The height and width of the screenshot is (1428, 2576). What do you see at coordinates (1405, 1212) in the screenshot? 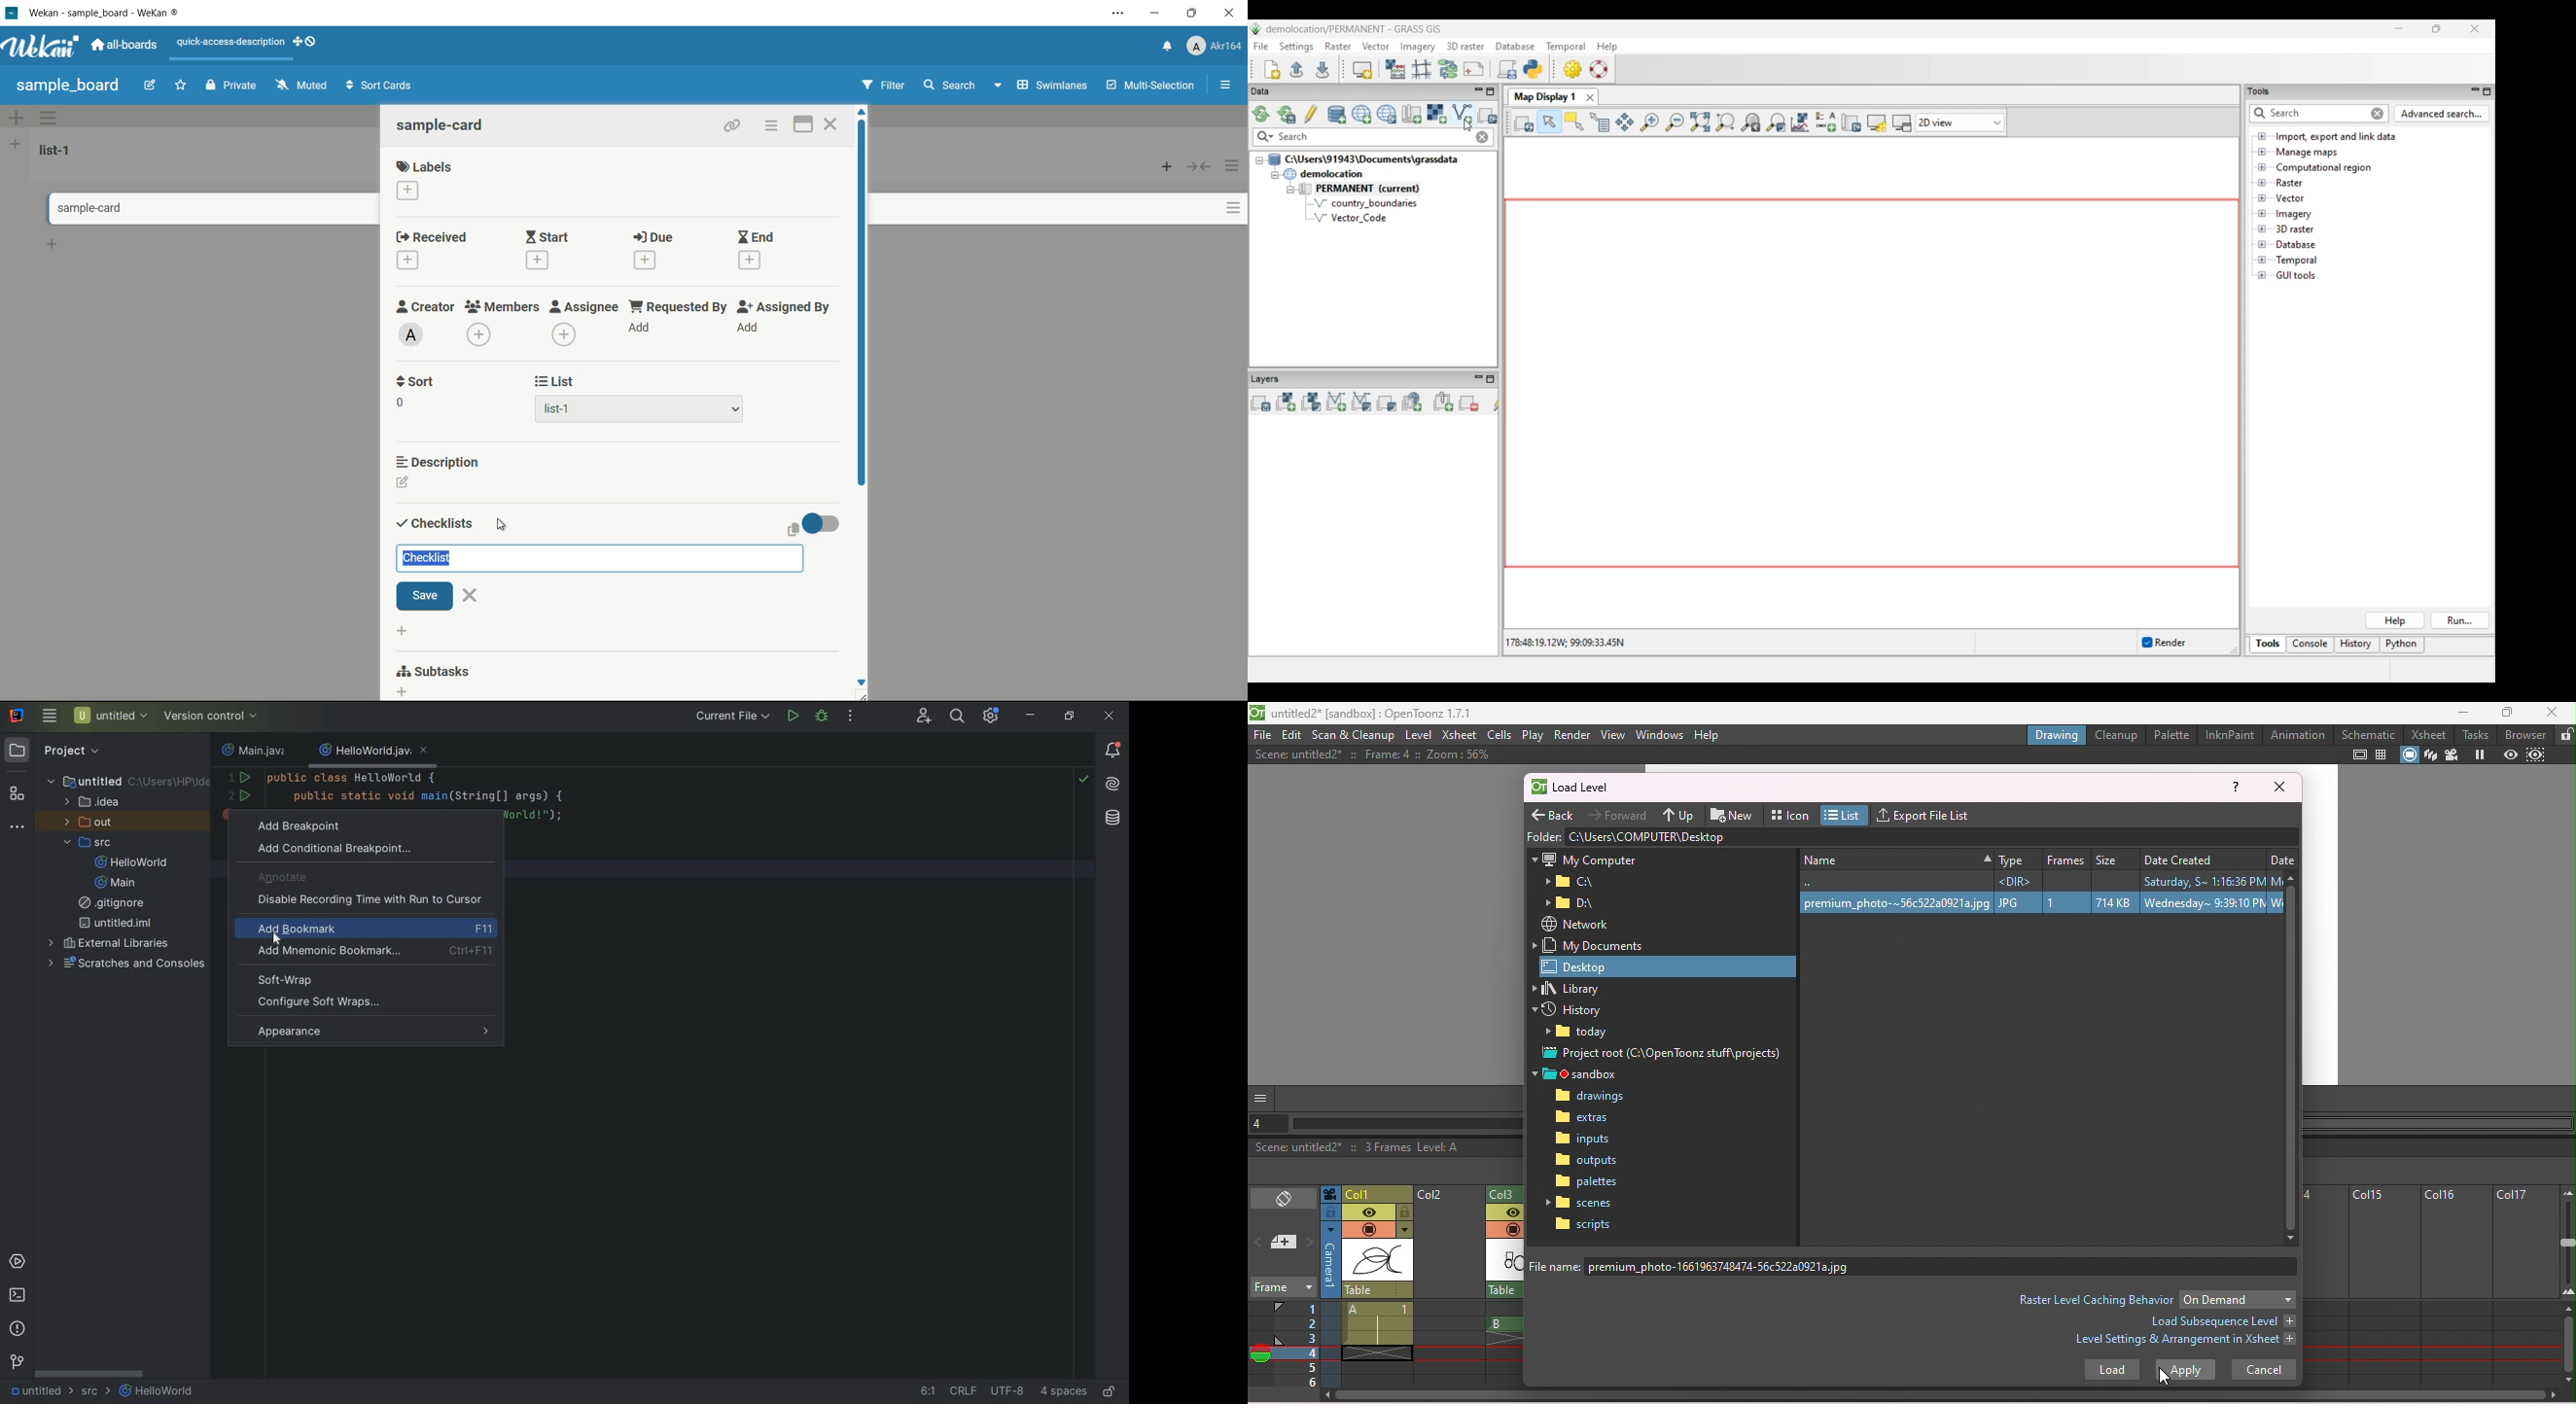
I see `lock toggle` at bounding box center [1405, 1212].